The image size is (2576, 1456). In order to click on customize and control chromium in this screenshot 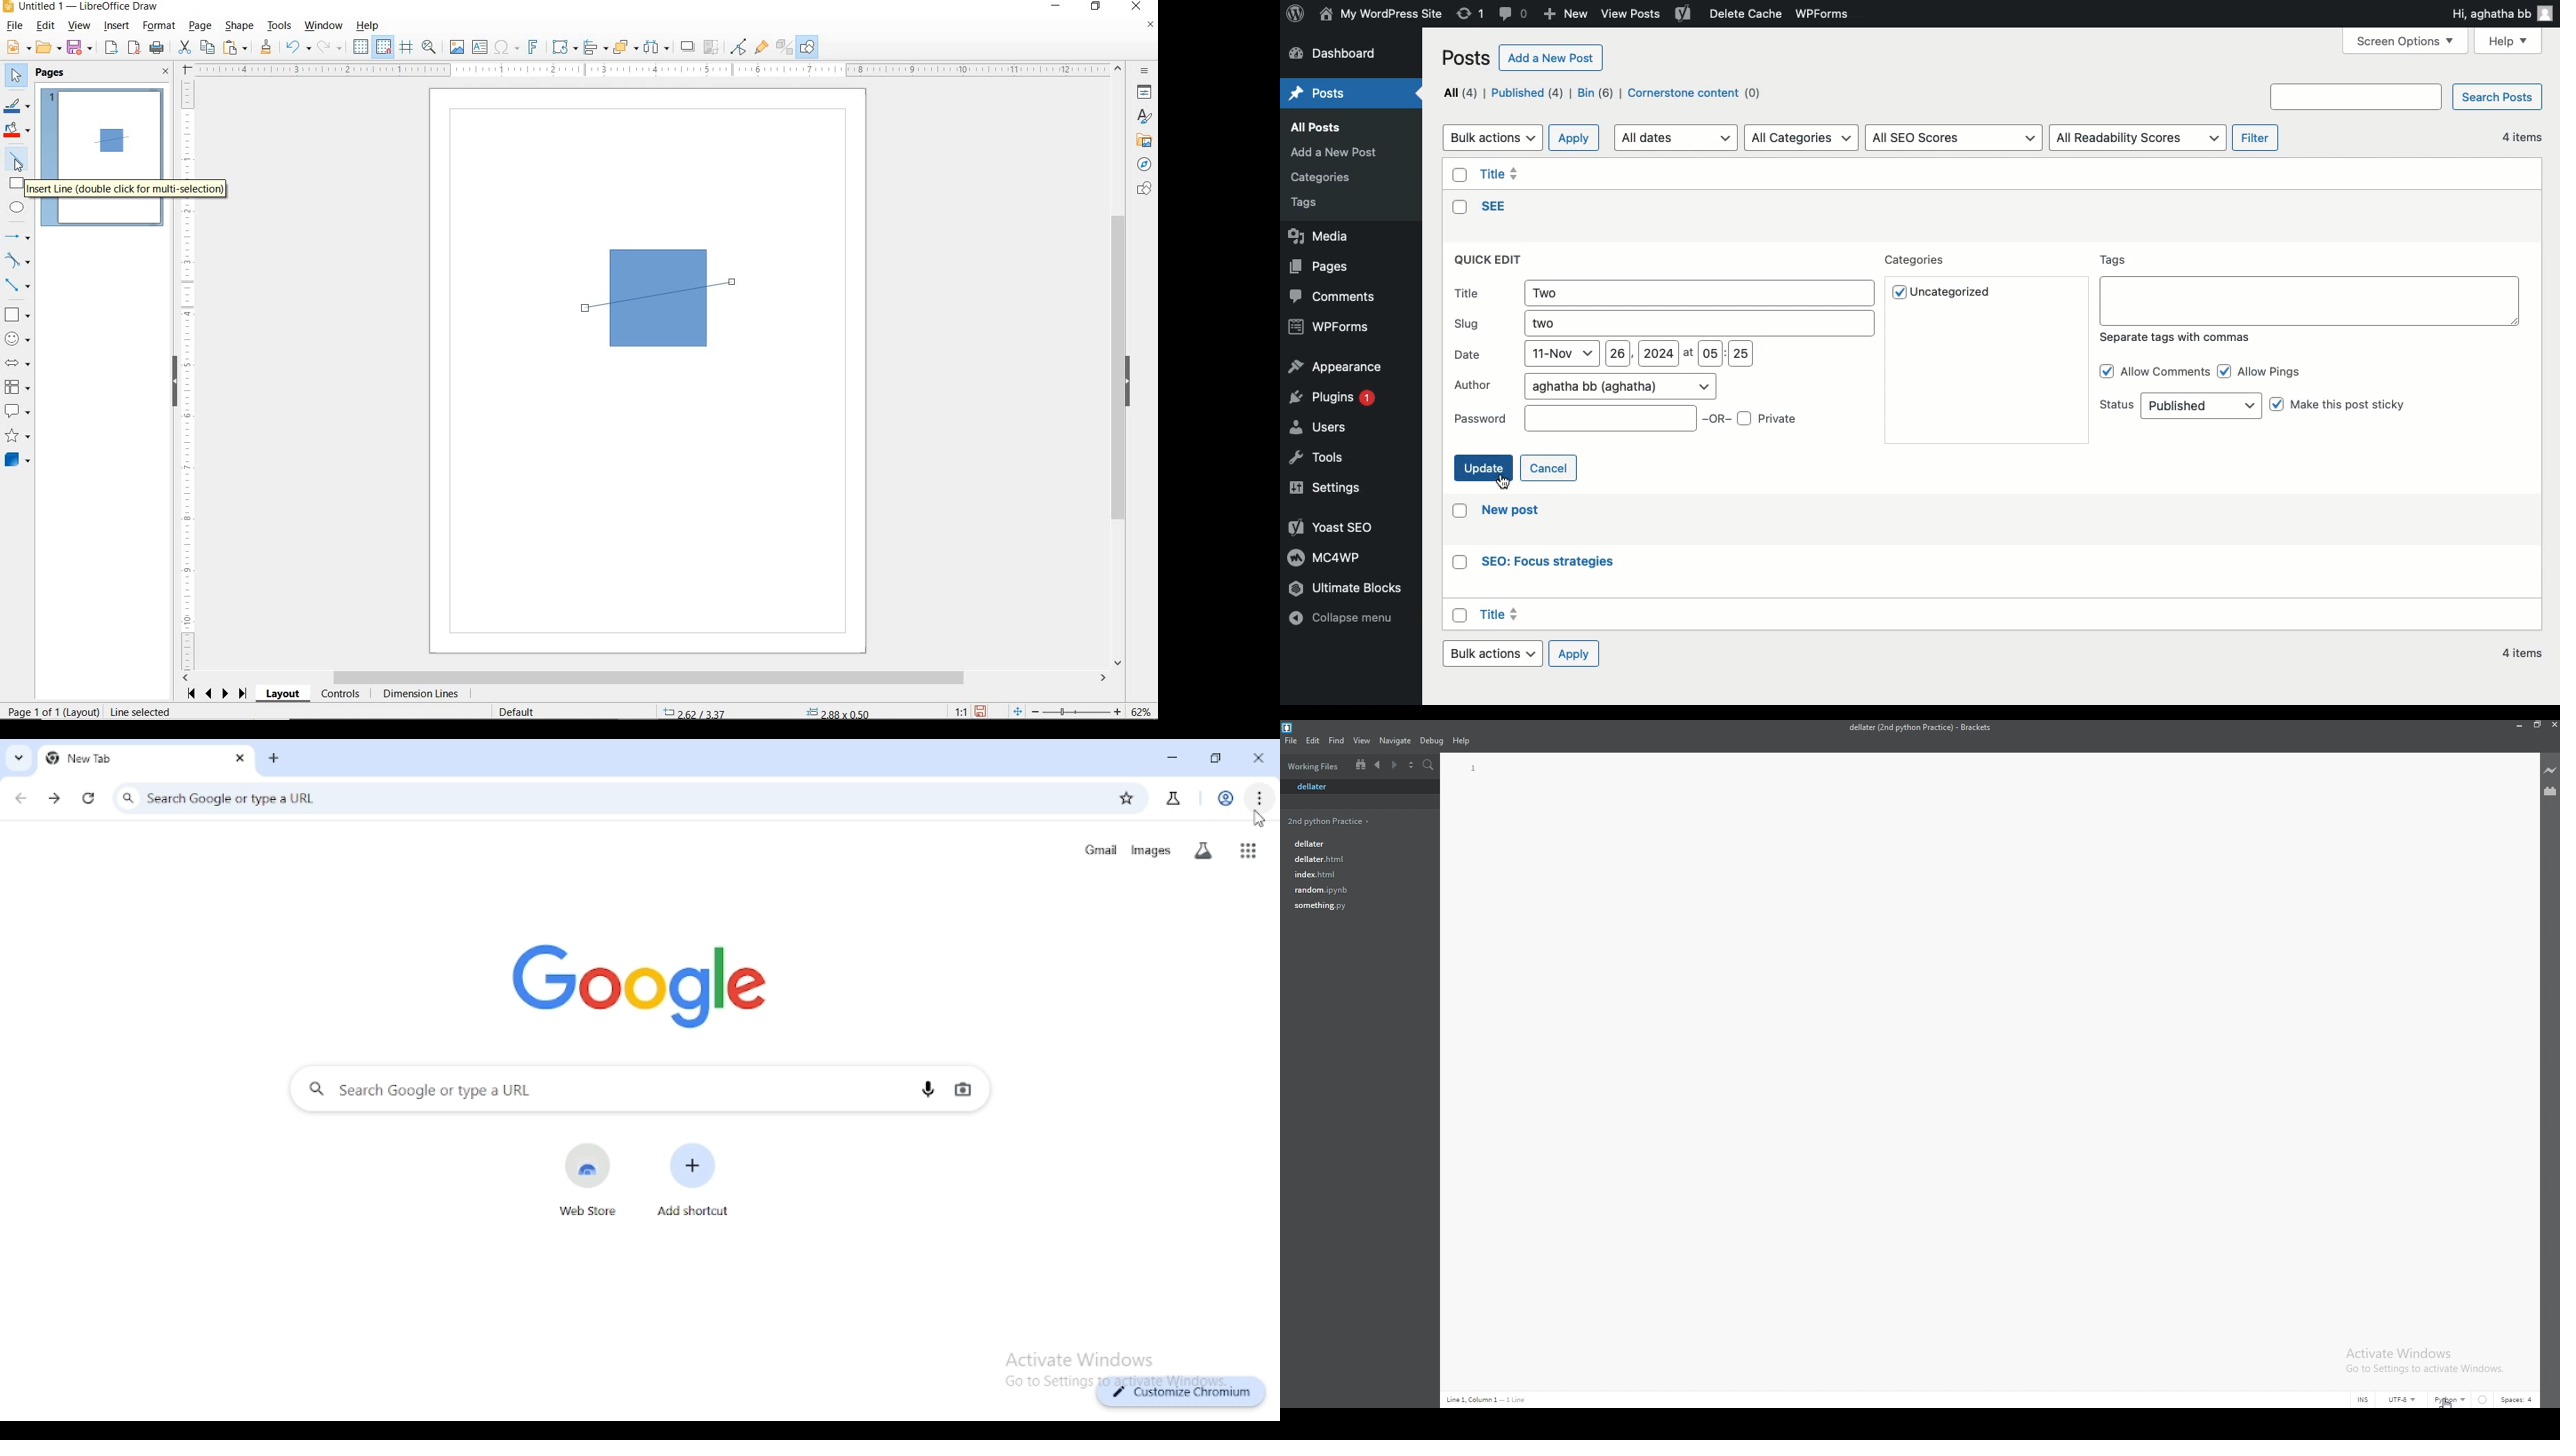, I will do `click(1259, 797)`.